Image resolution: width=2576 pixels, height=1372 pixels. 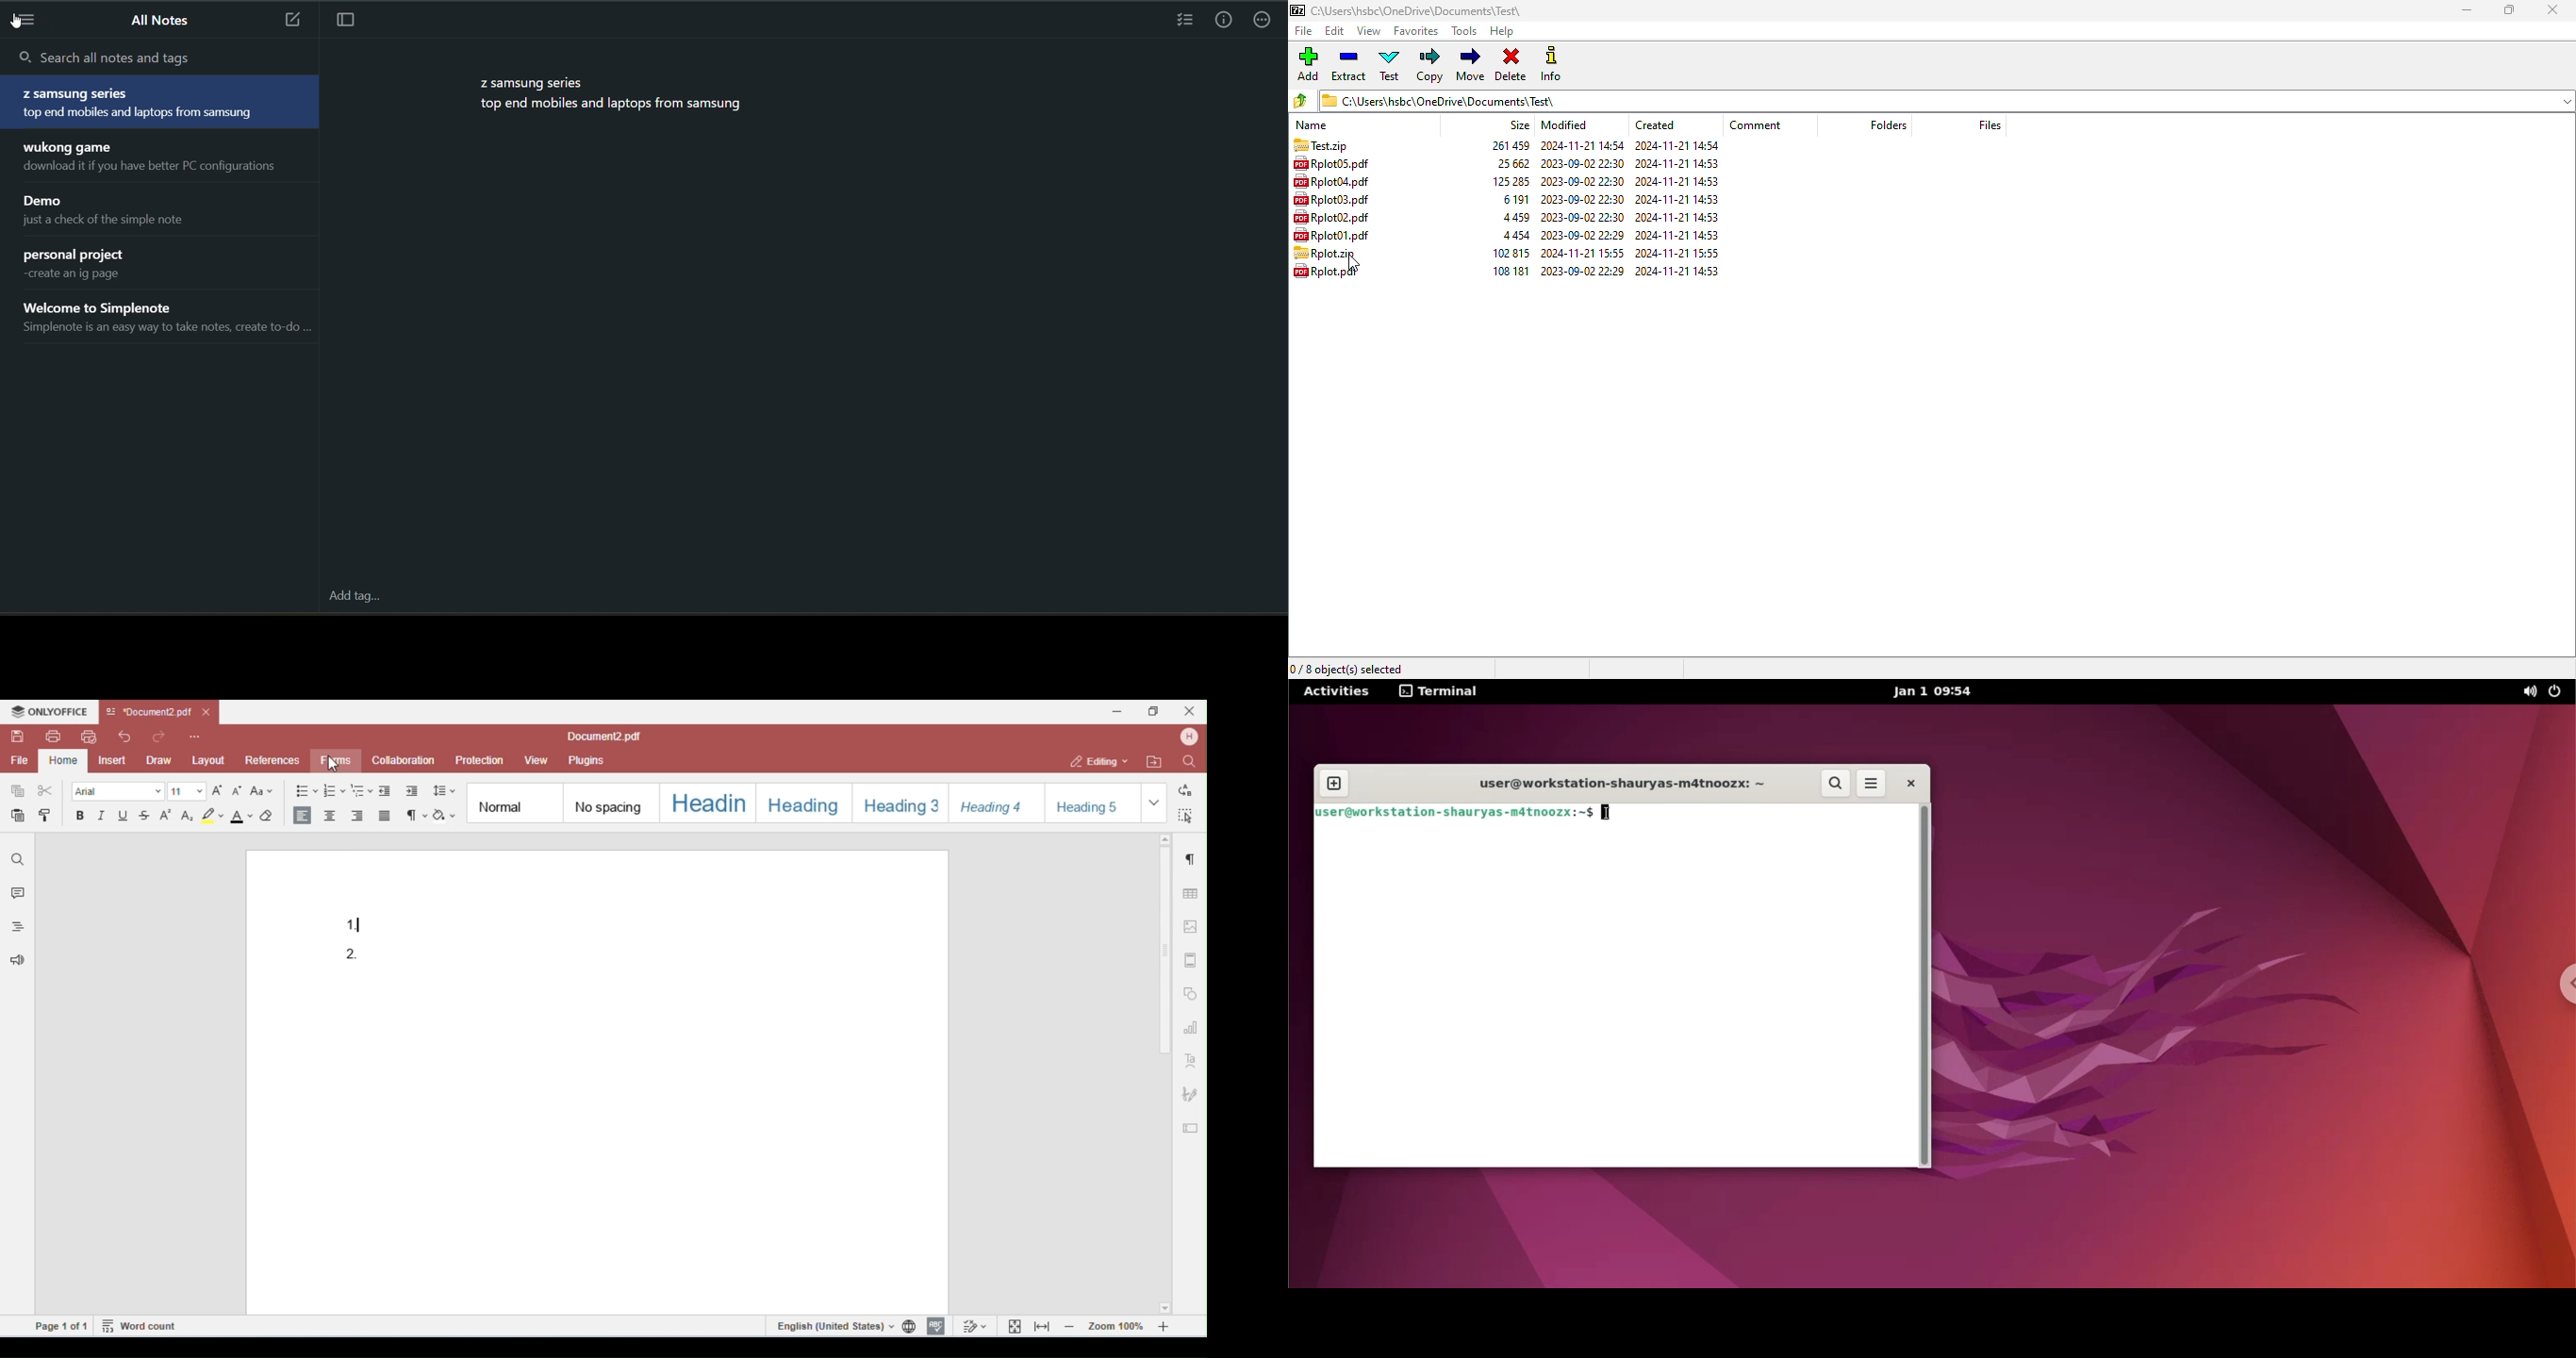 What do you see at coordinates (1330, 235) in the screenshot?
I see `Rplot01.pdf` at bounding box center [1330, 235].